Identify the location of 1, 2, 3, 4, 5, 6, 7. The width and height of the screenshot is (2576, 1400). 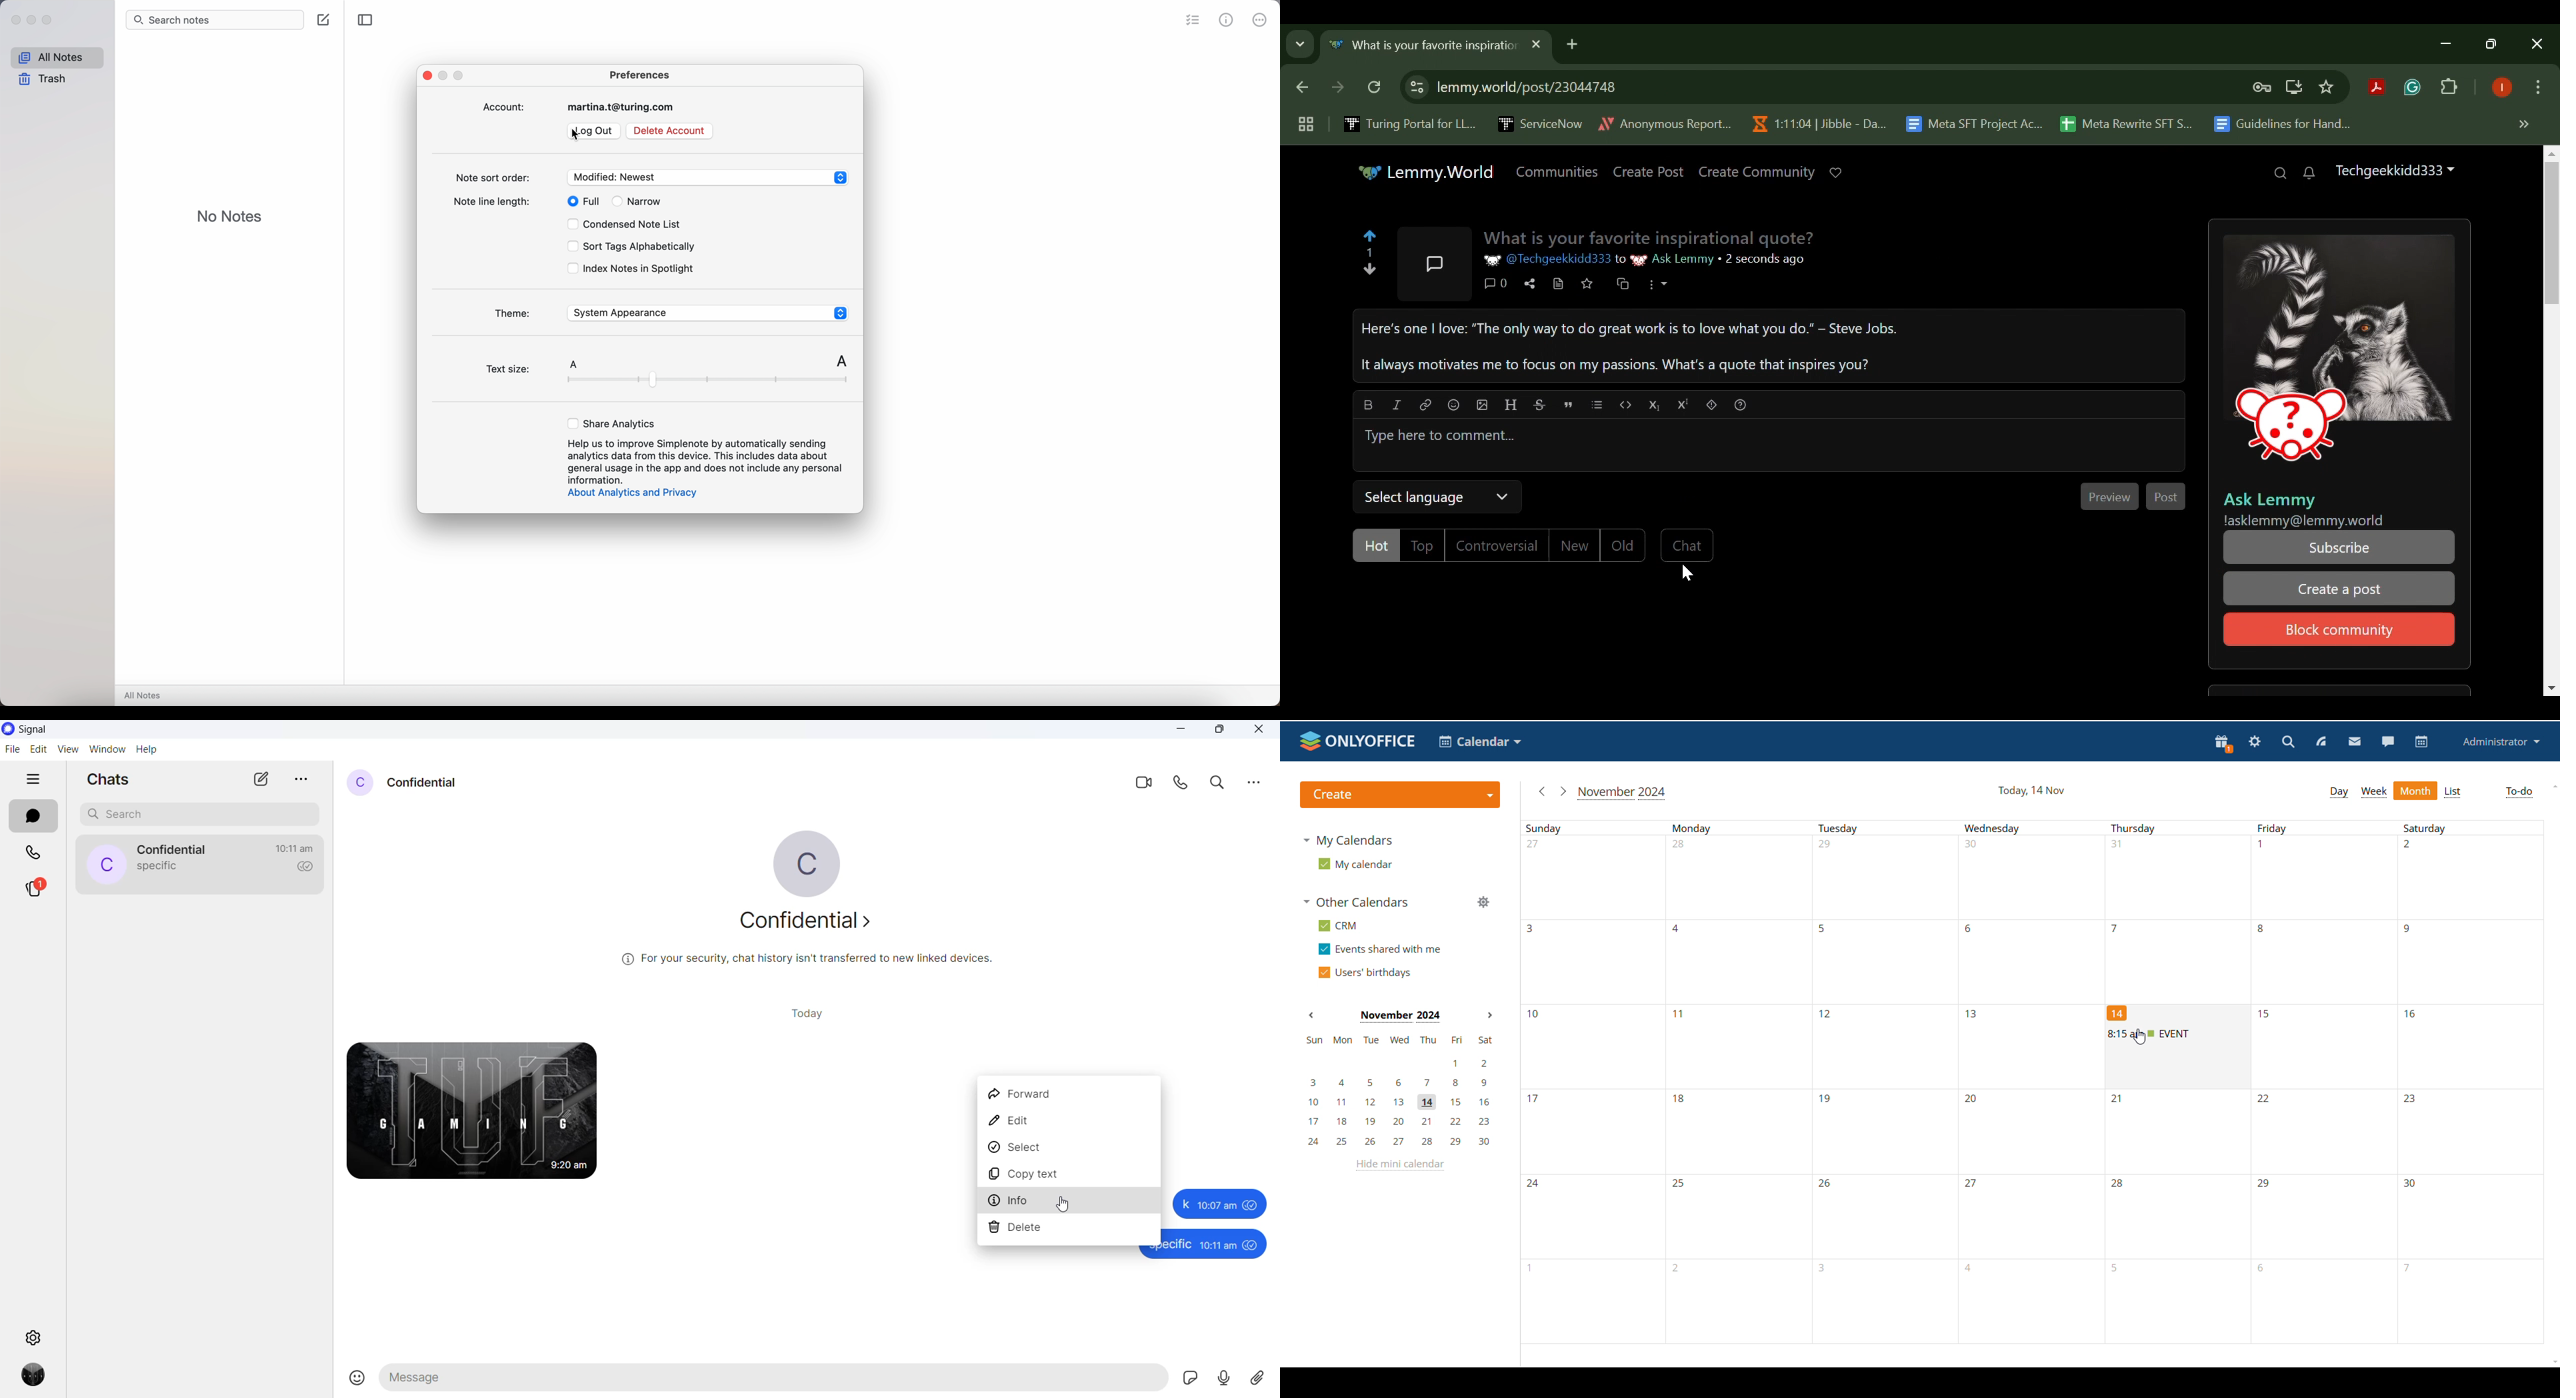
(2022, 1303).